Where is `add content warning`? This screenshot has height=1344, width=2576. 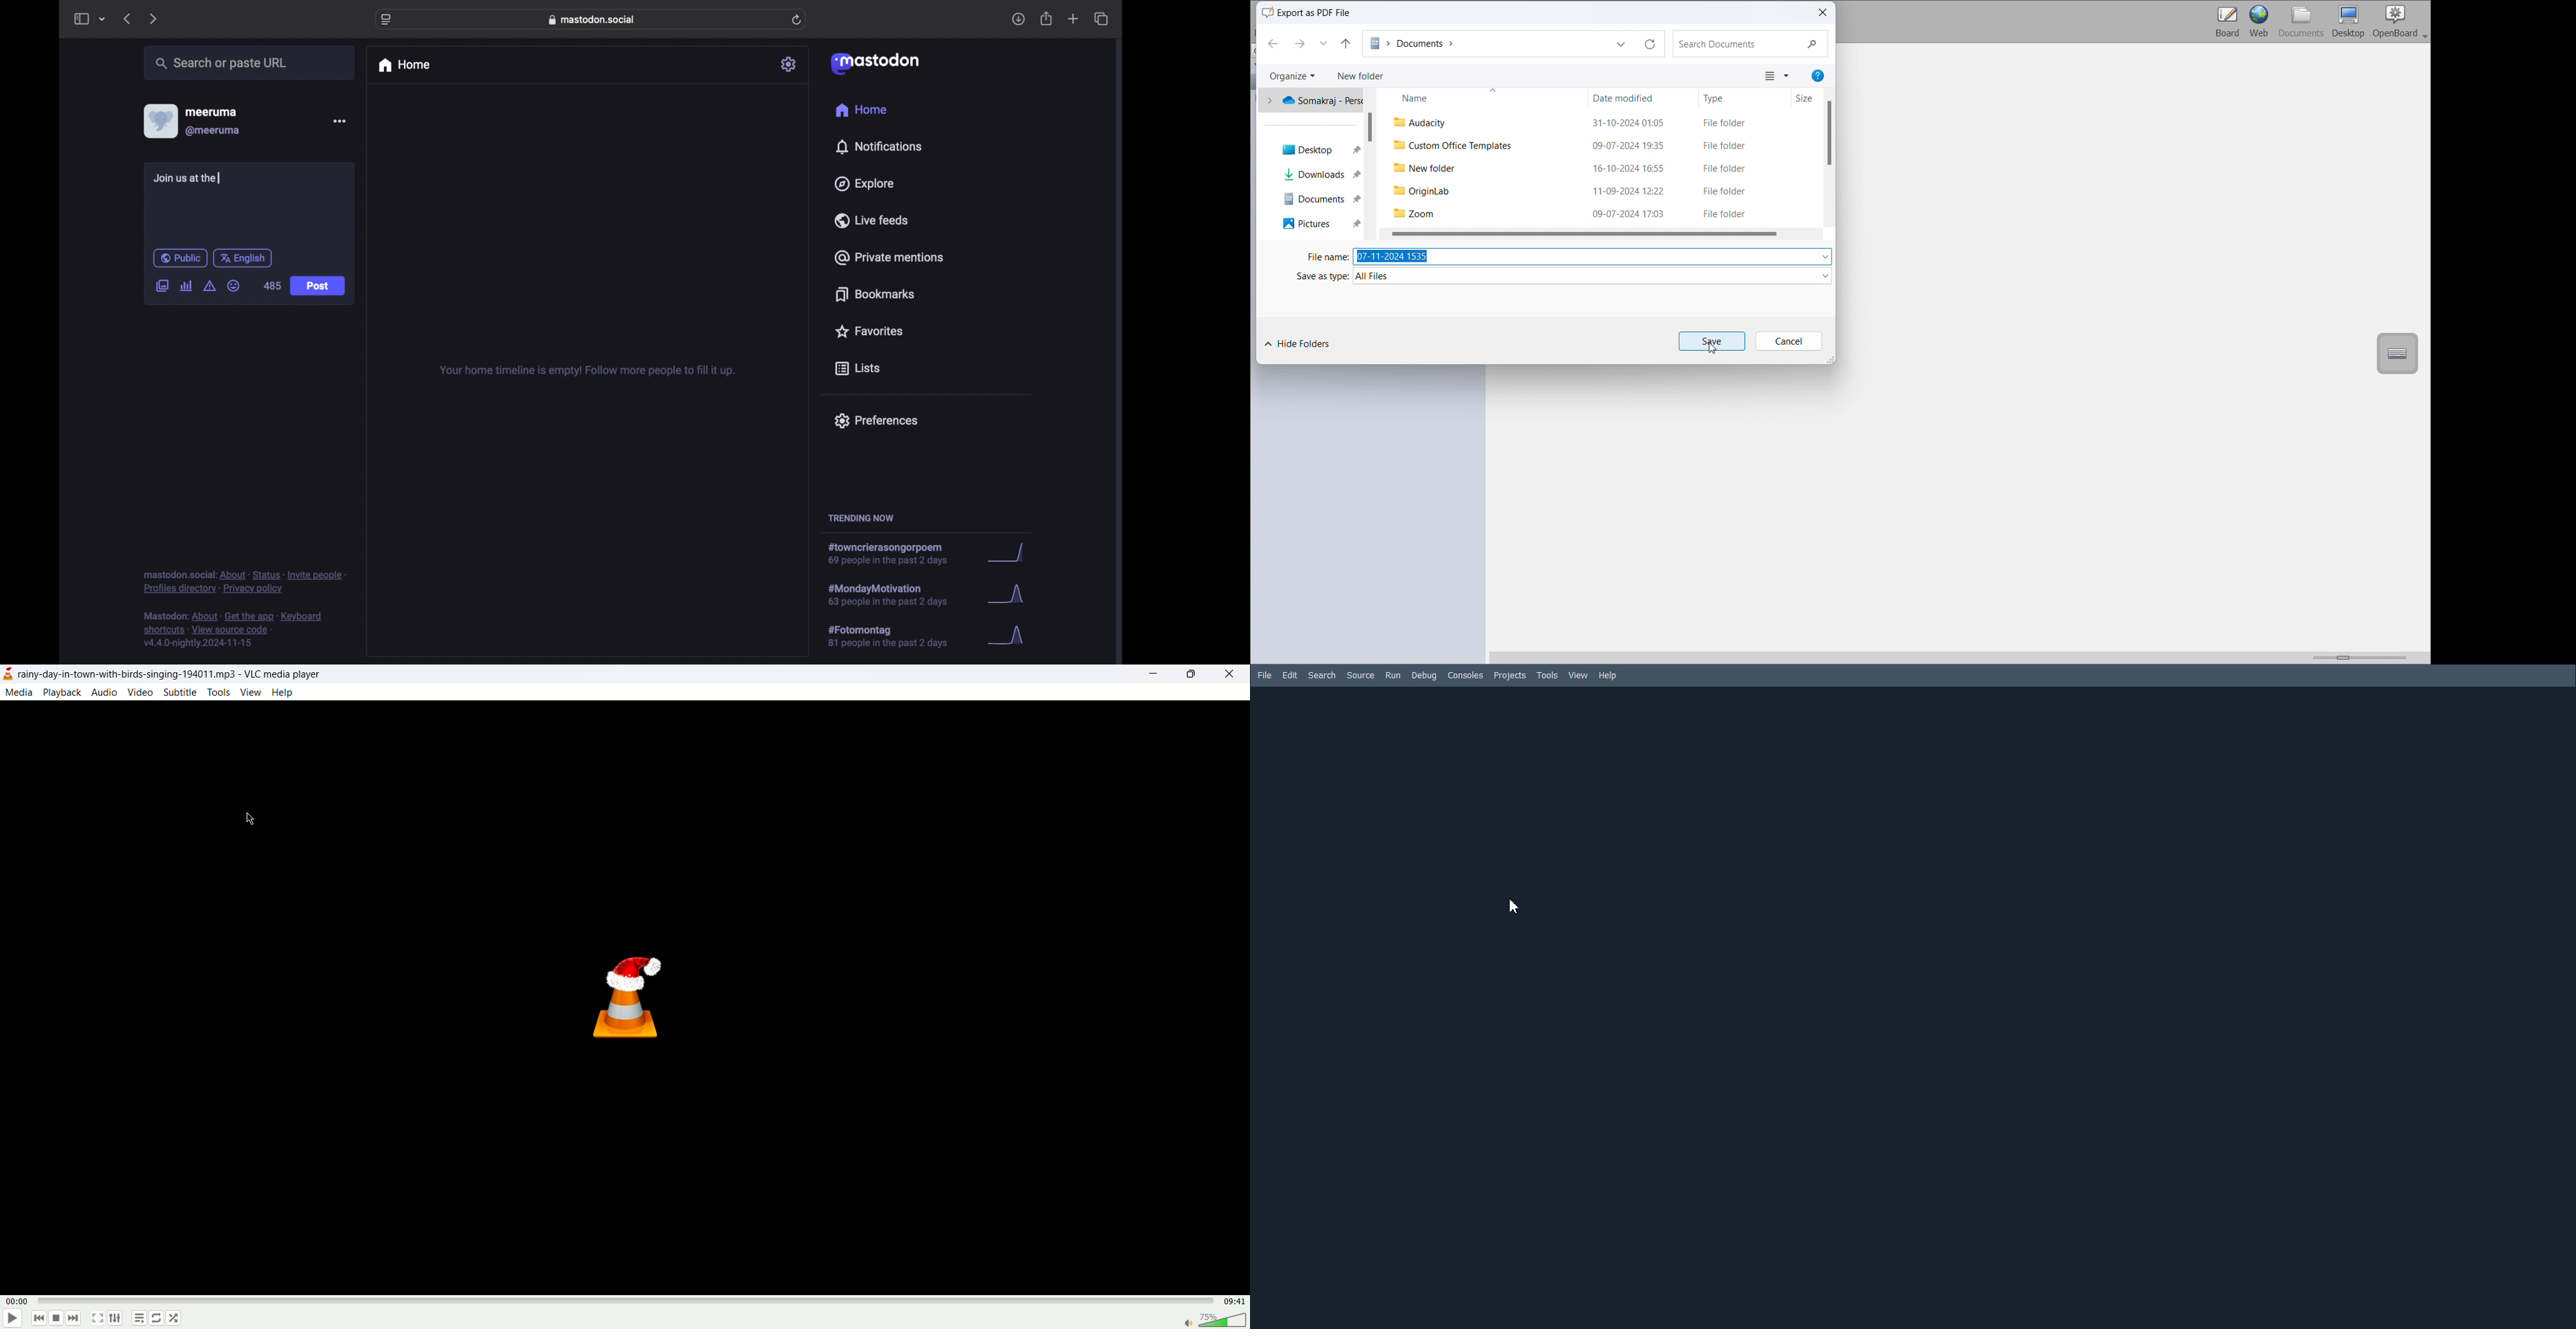
add content warning is located at coordinates (209, 286).